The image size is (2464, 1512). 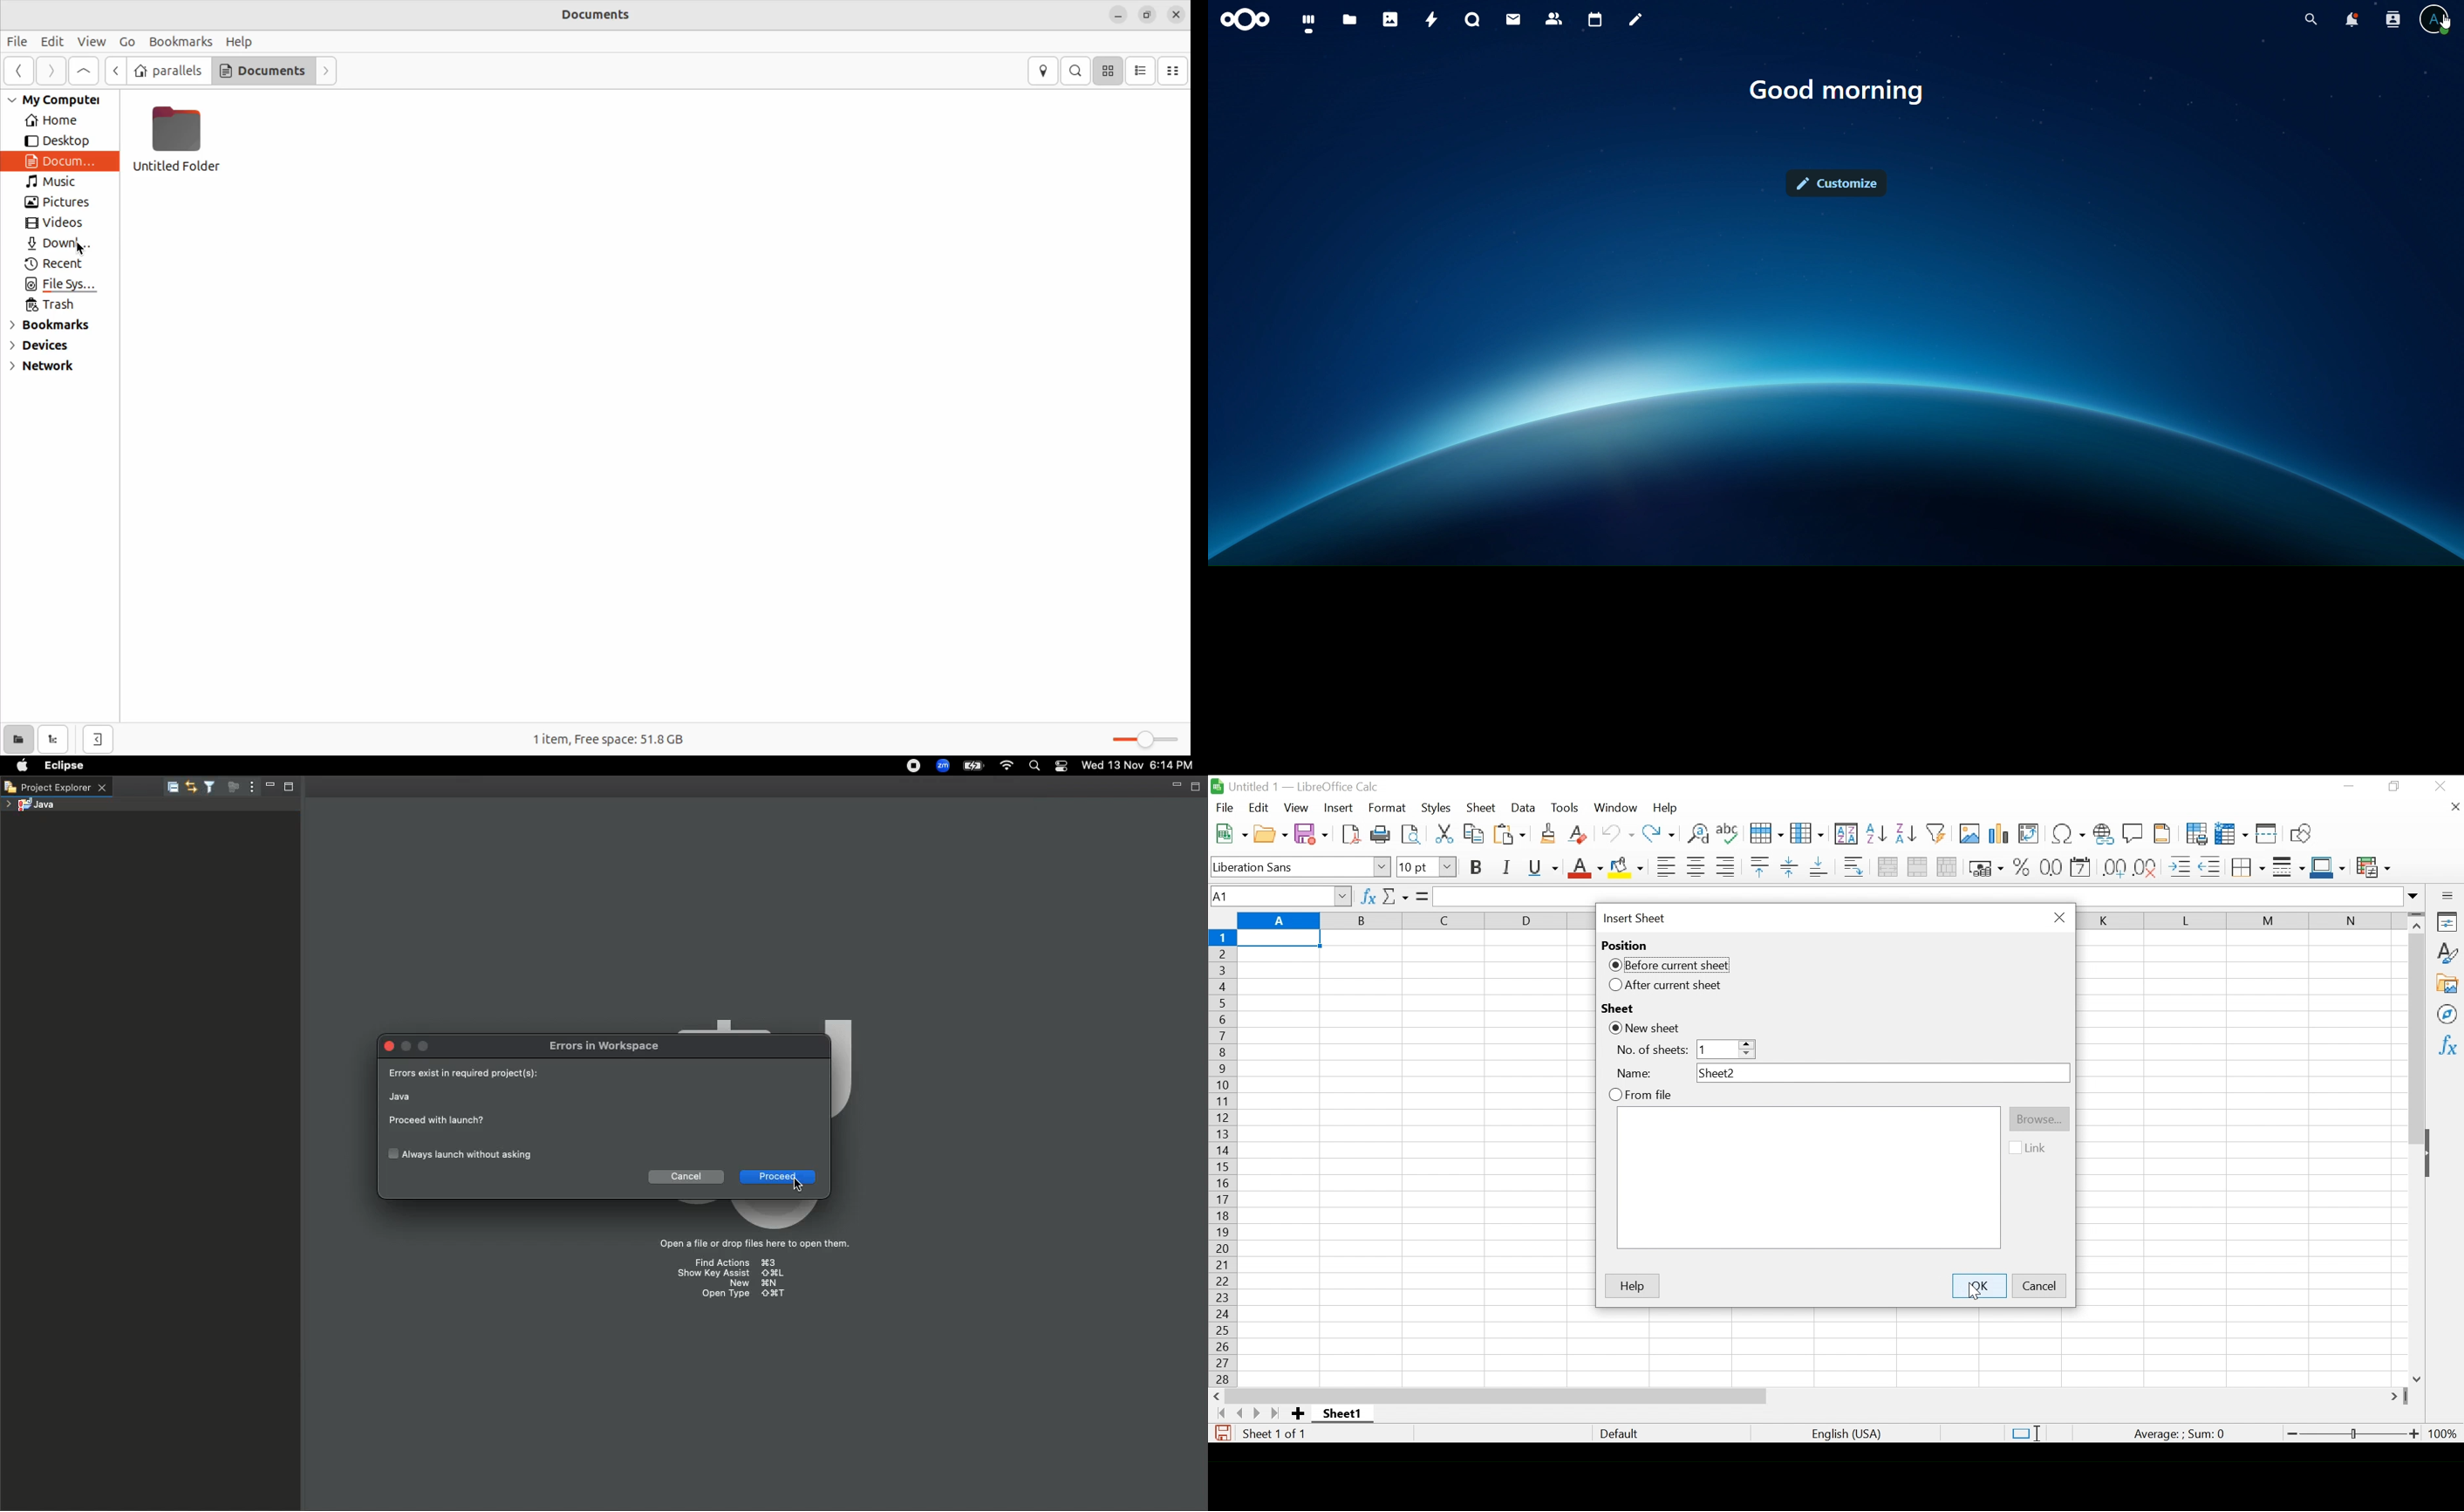 What do you see at coordinates (2446, 952) in the screenshot?
I see `Styles` at bounding box center [2446, 952].